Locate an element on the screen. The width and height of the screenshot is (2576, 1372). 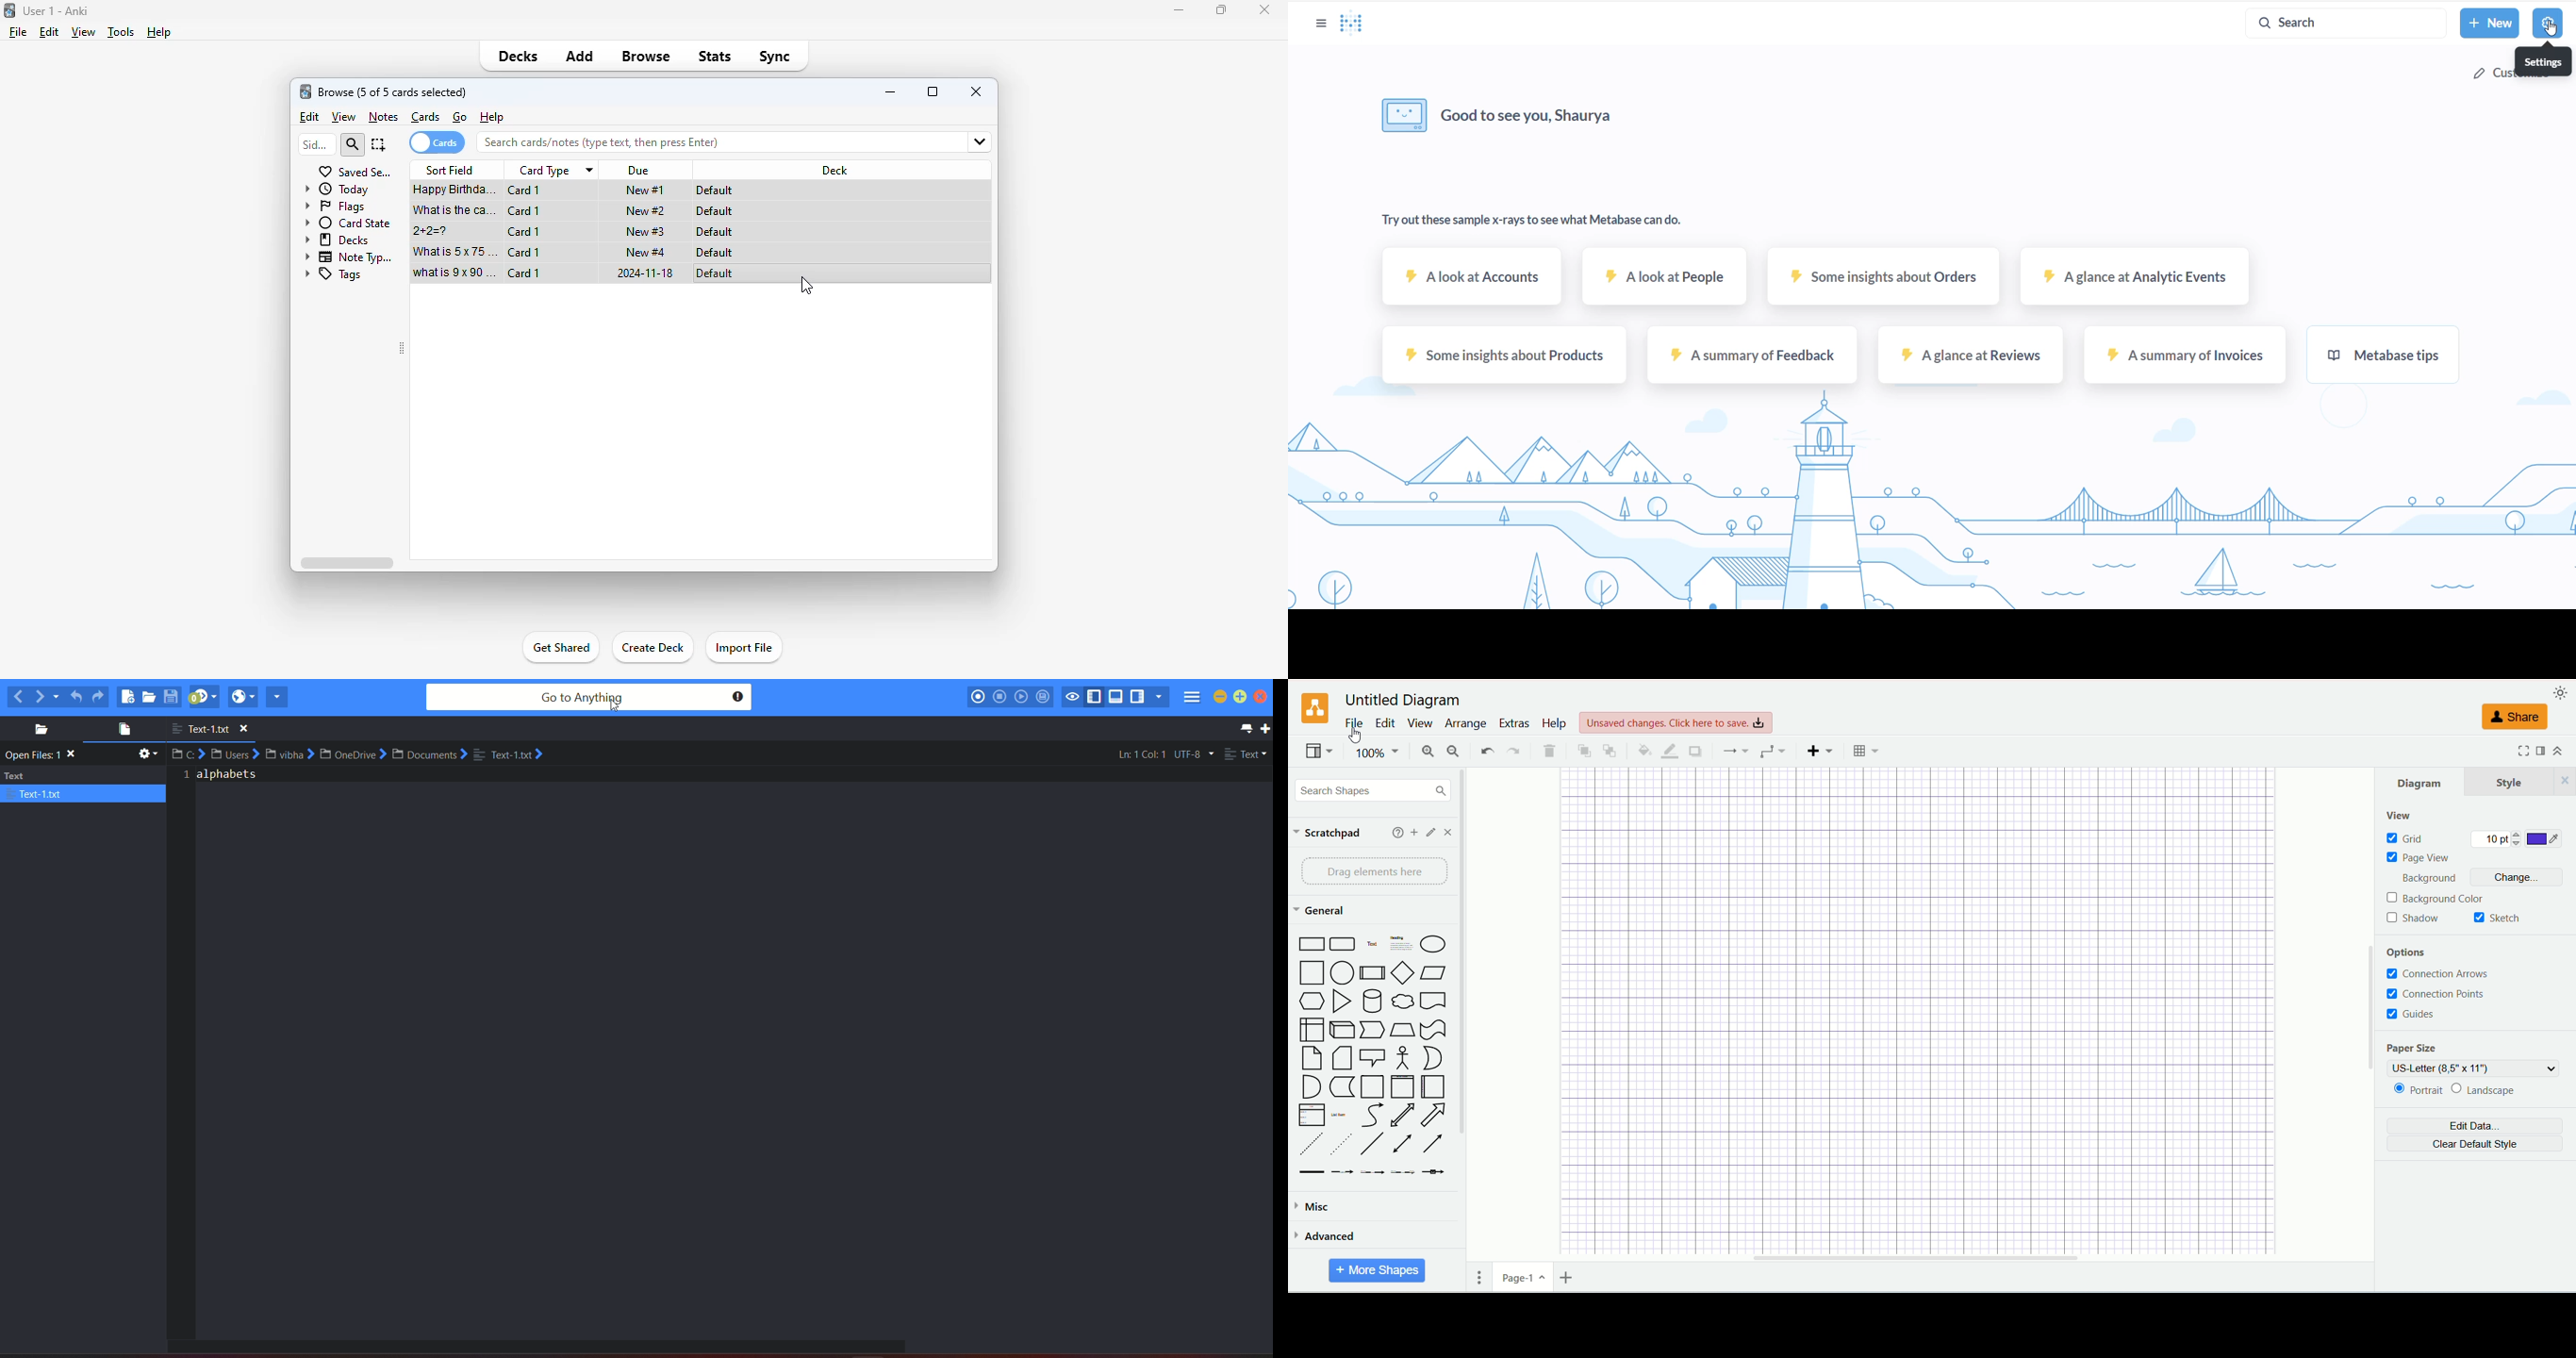
help is located at coordinates (158, 32).